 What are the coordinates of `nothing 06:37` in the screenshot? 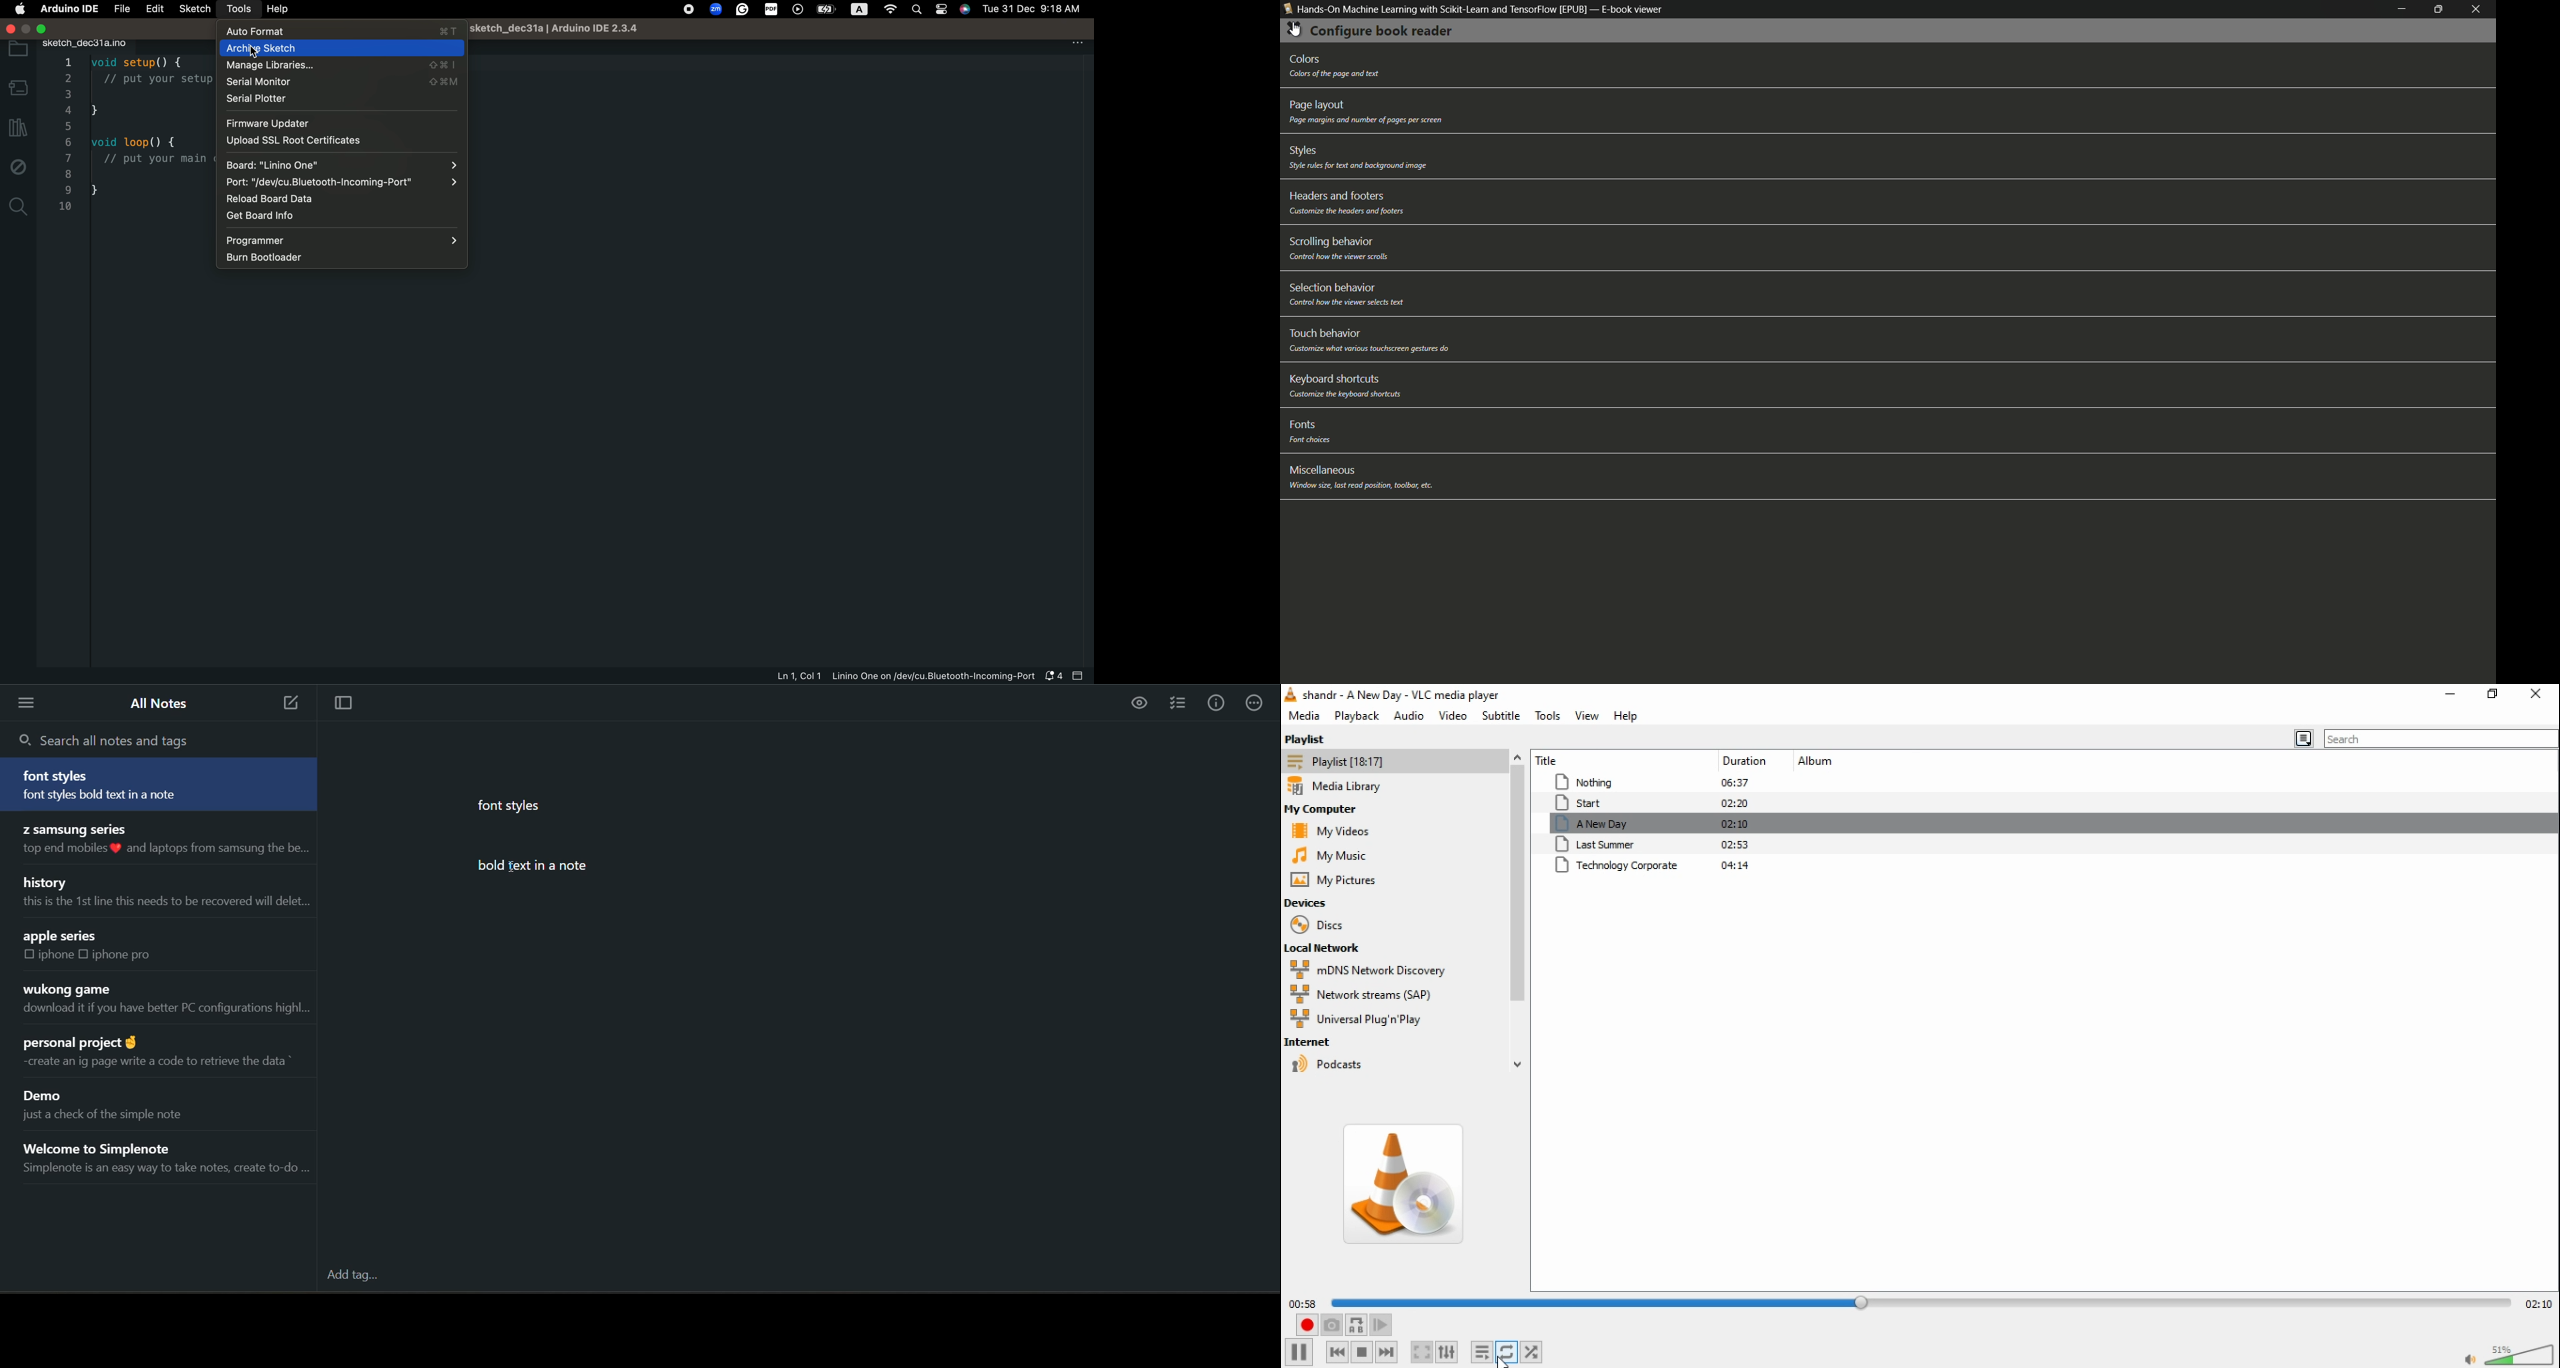 It's located at (1650, 783).